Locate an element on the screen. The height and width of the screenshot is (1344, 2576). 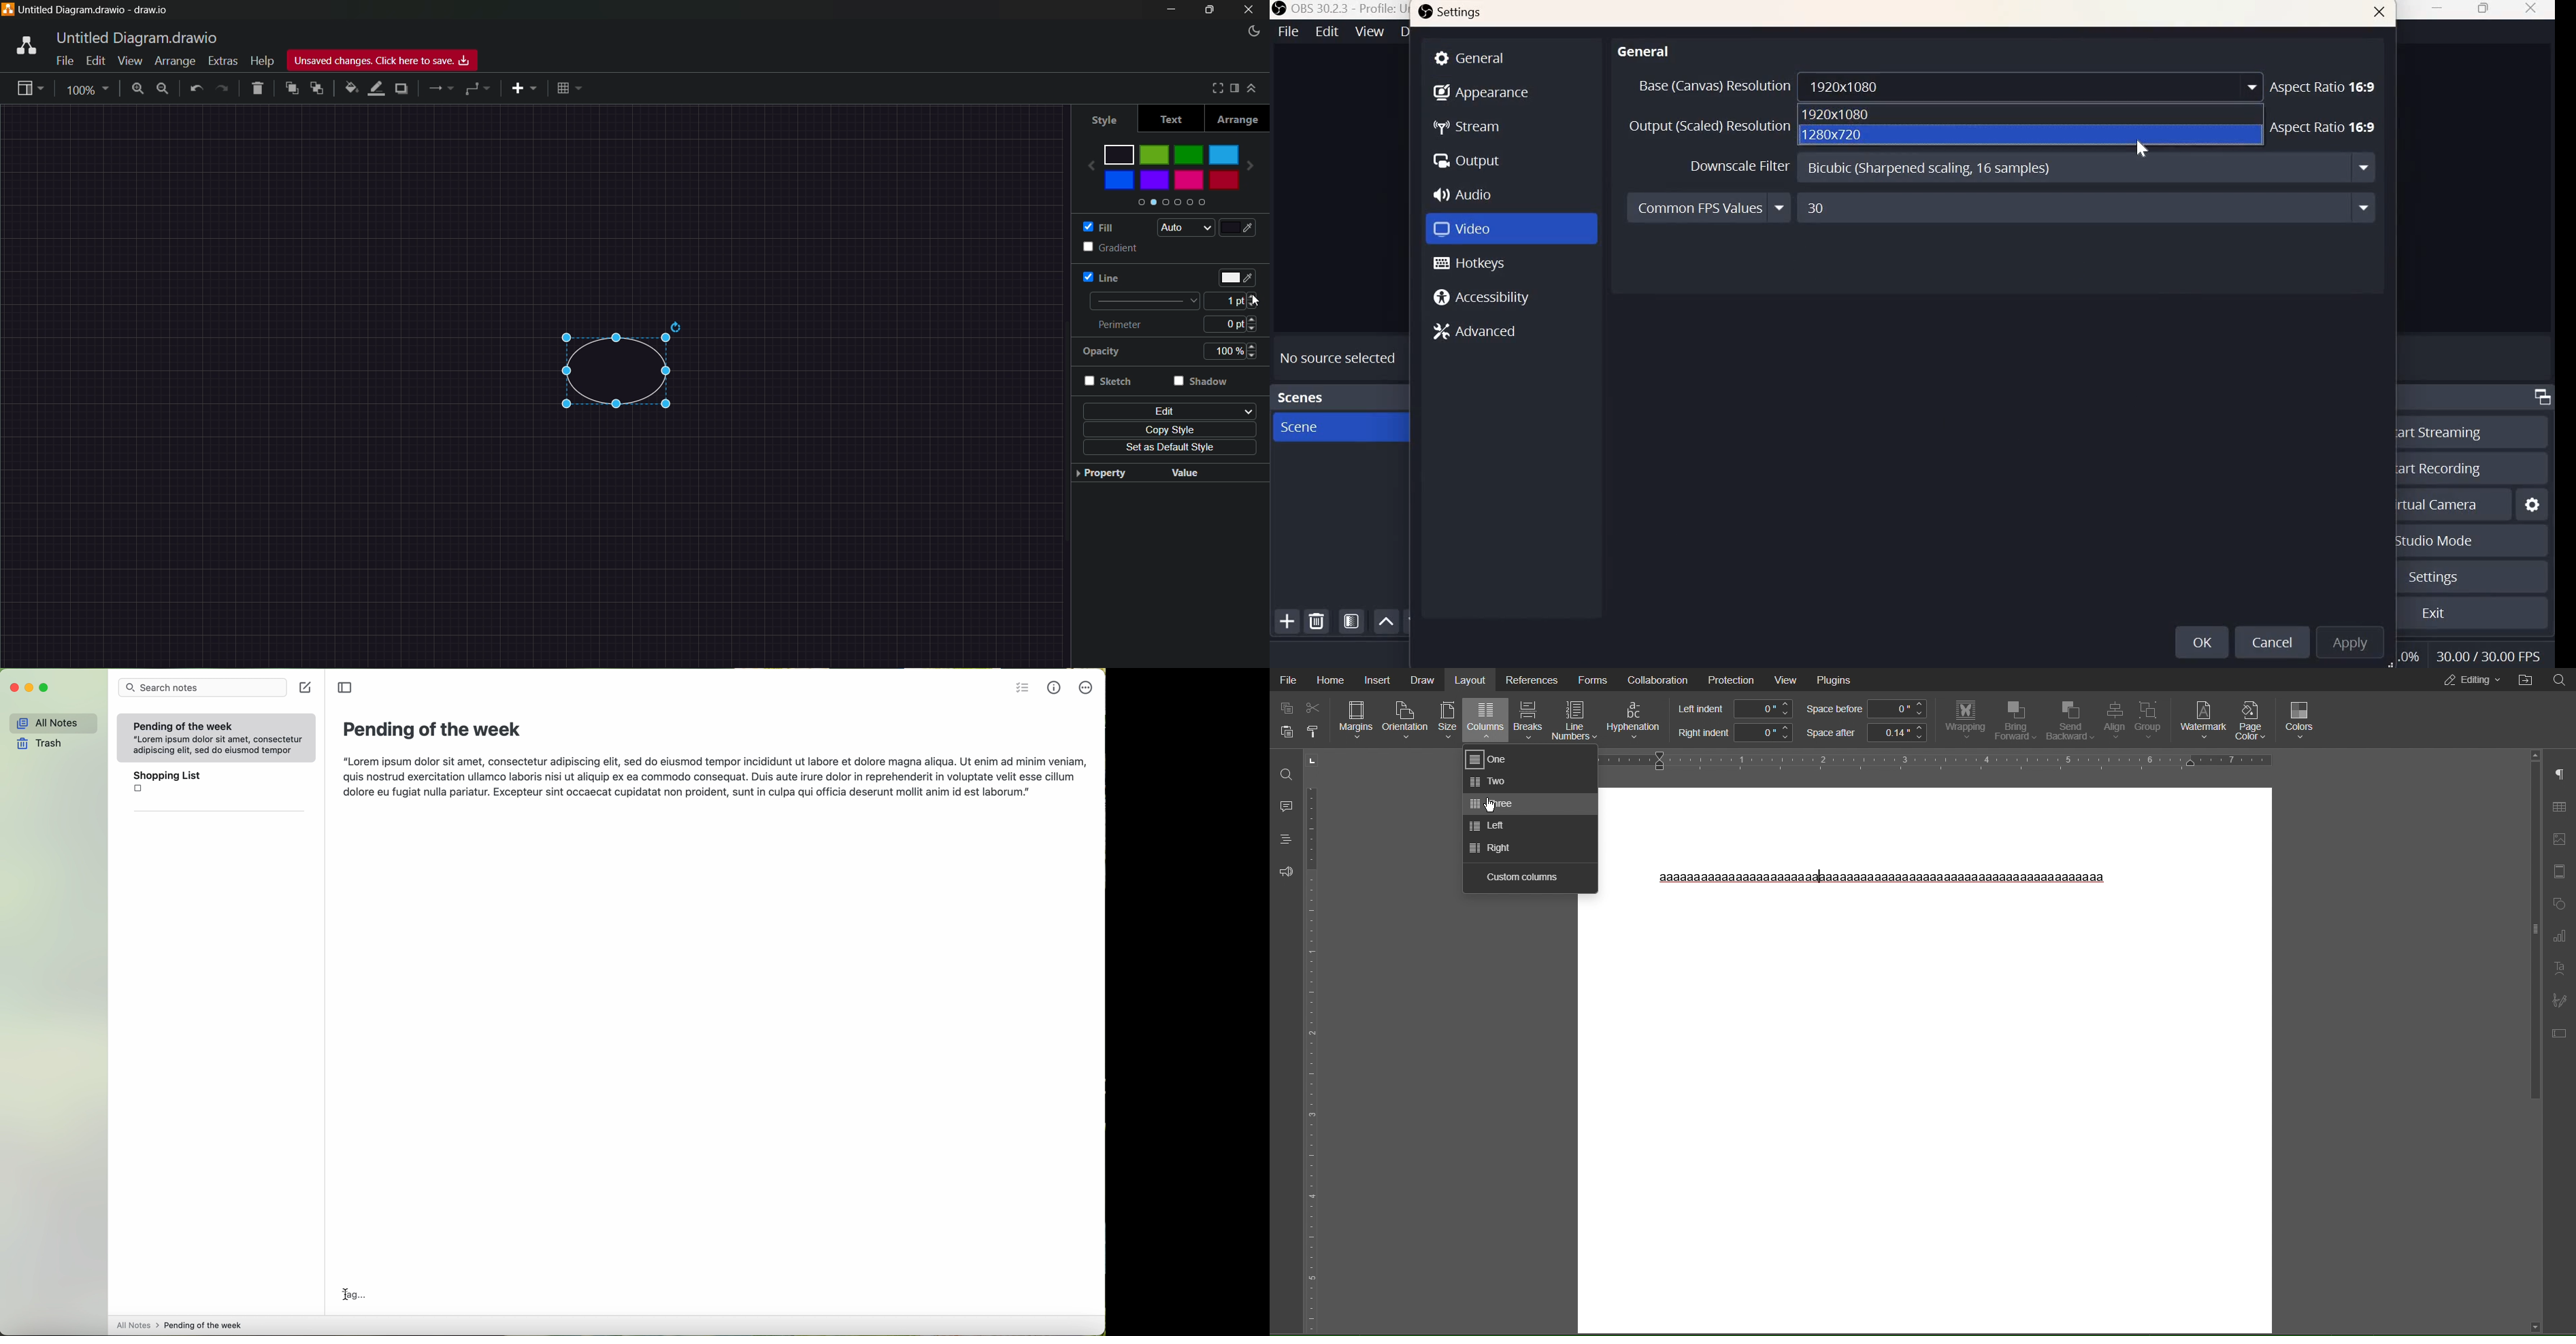
property is located at coordinates (1120, 472).